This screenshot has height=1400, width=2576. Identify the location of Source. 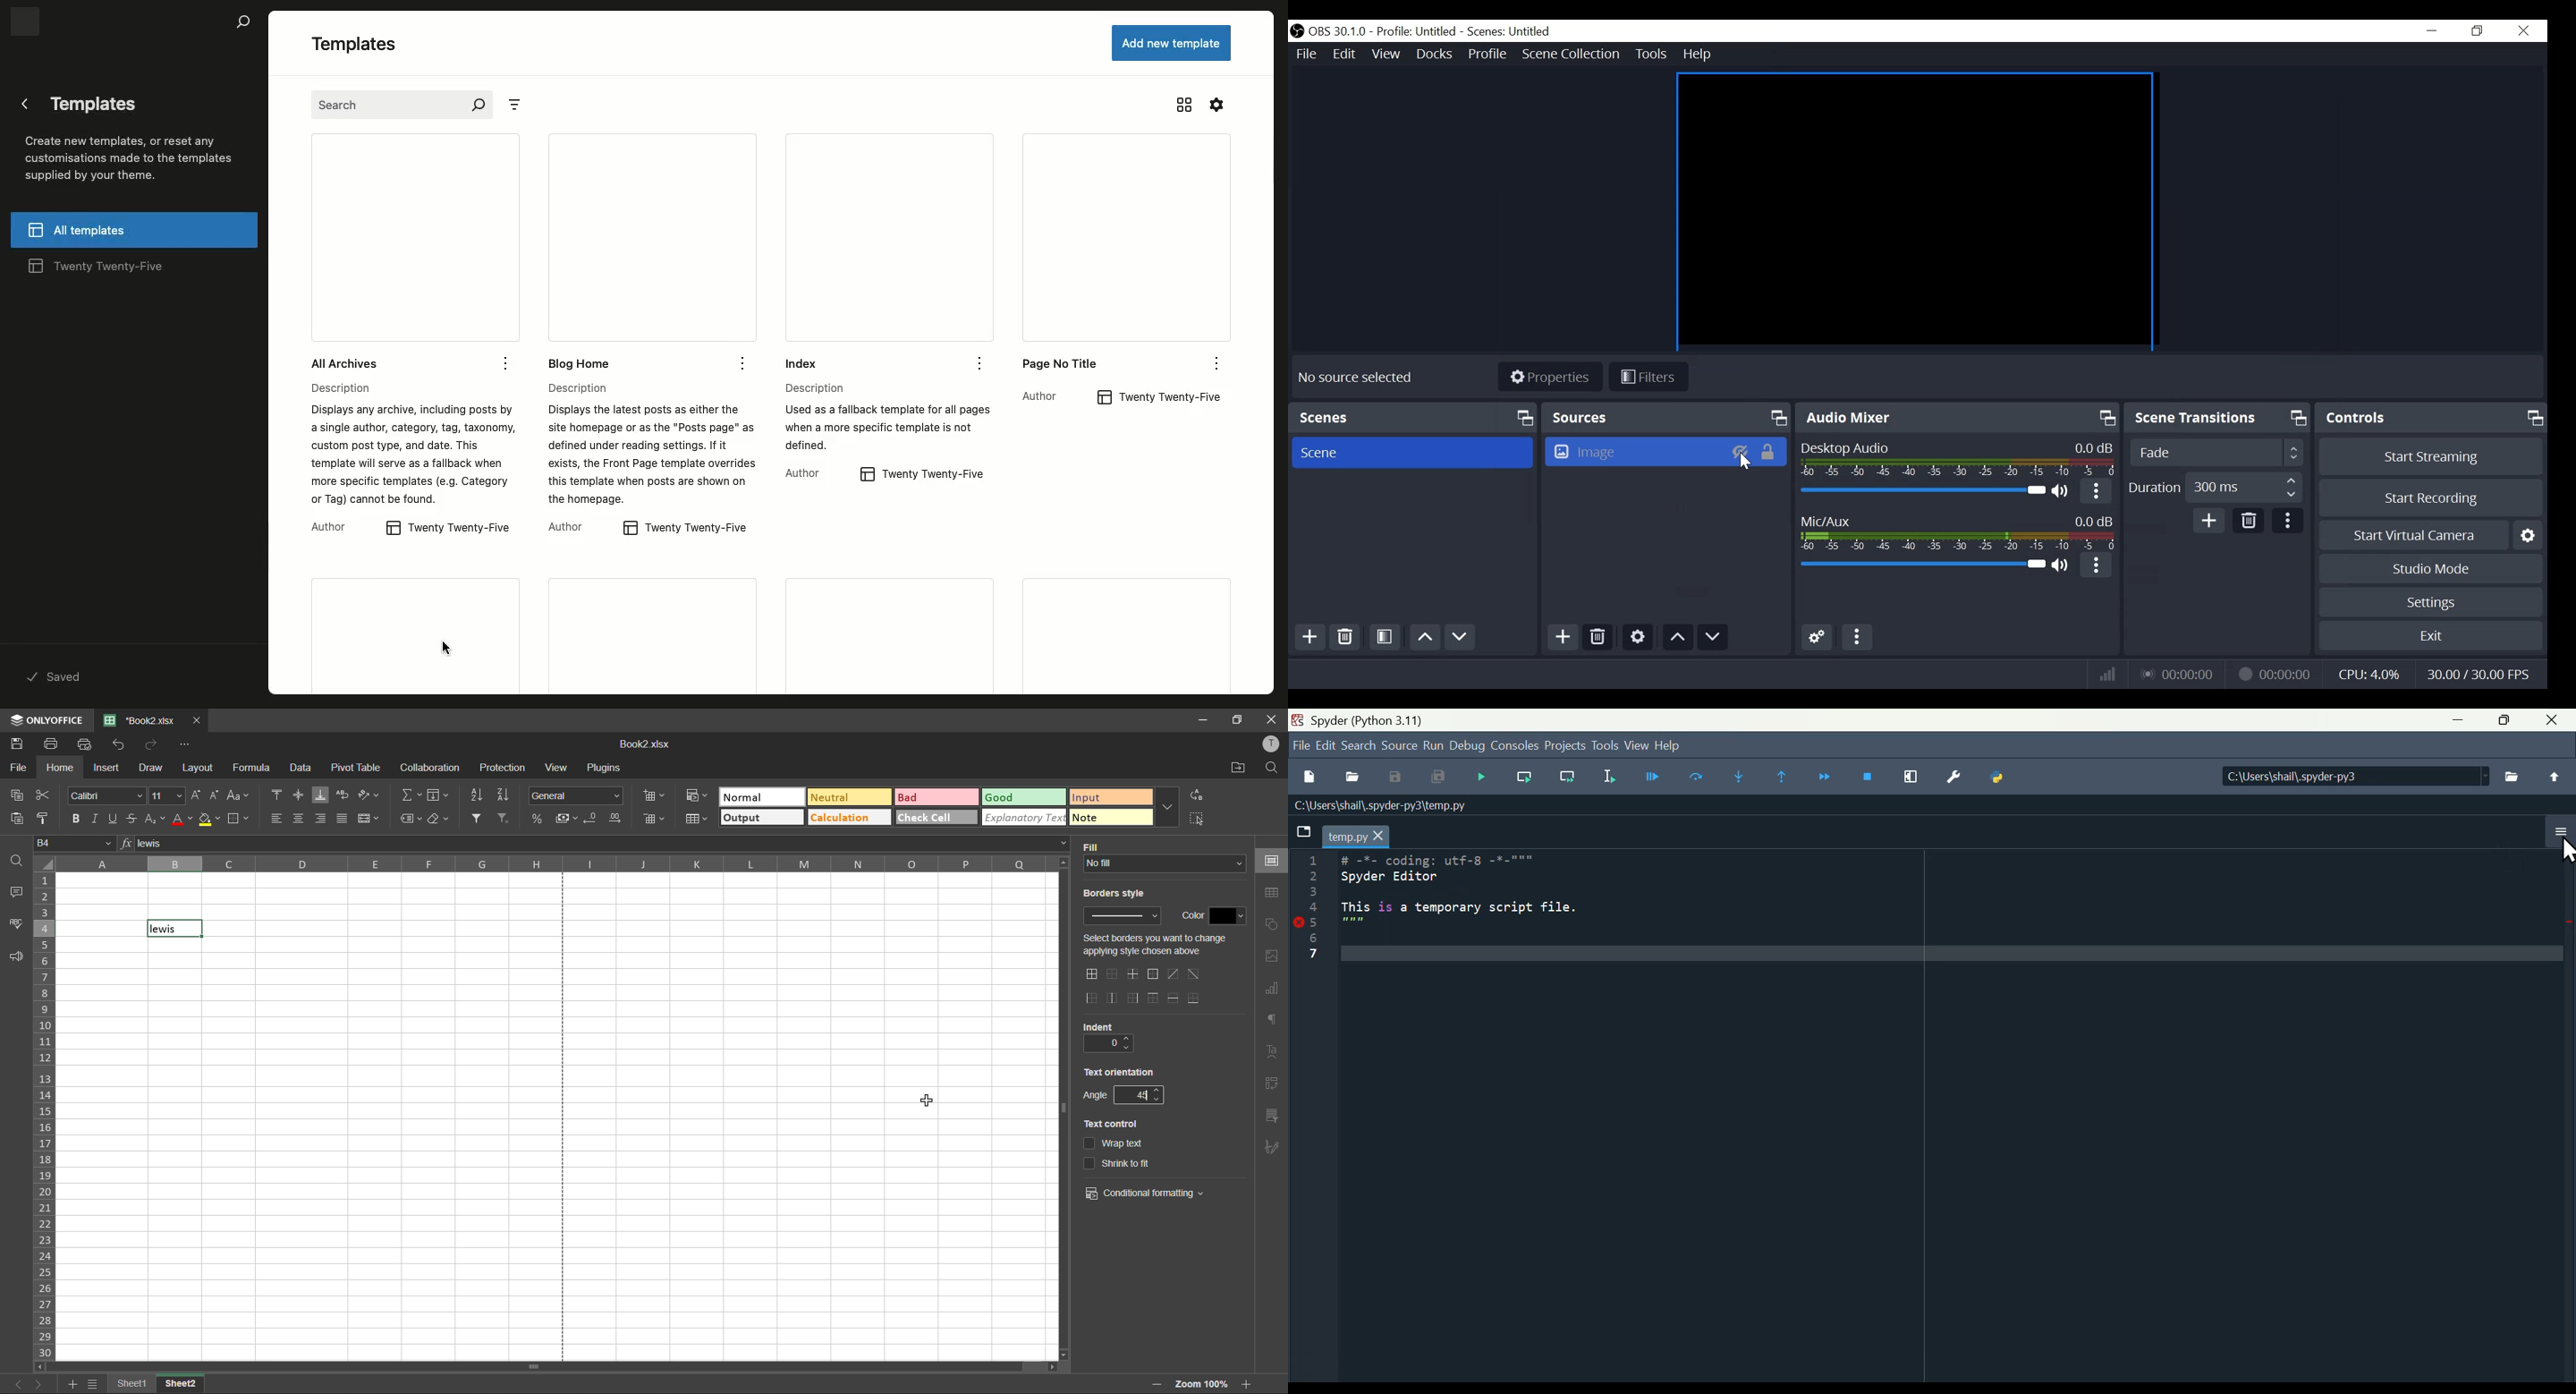
(1400, 749).